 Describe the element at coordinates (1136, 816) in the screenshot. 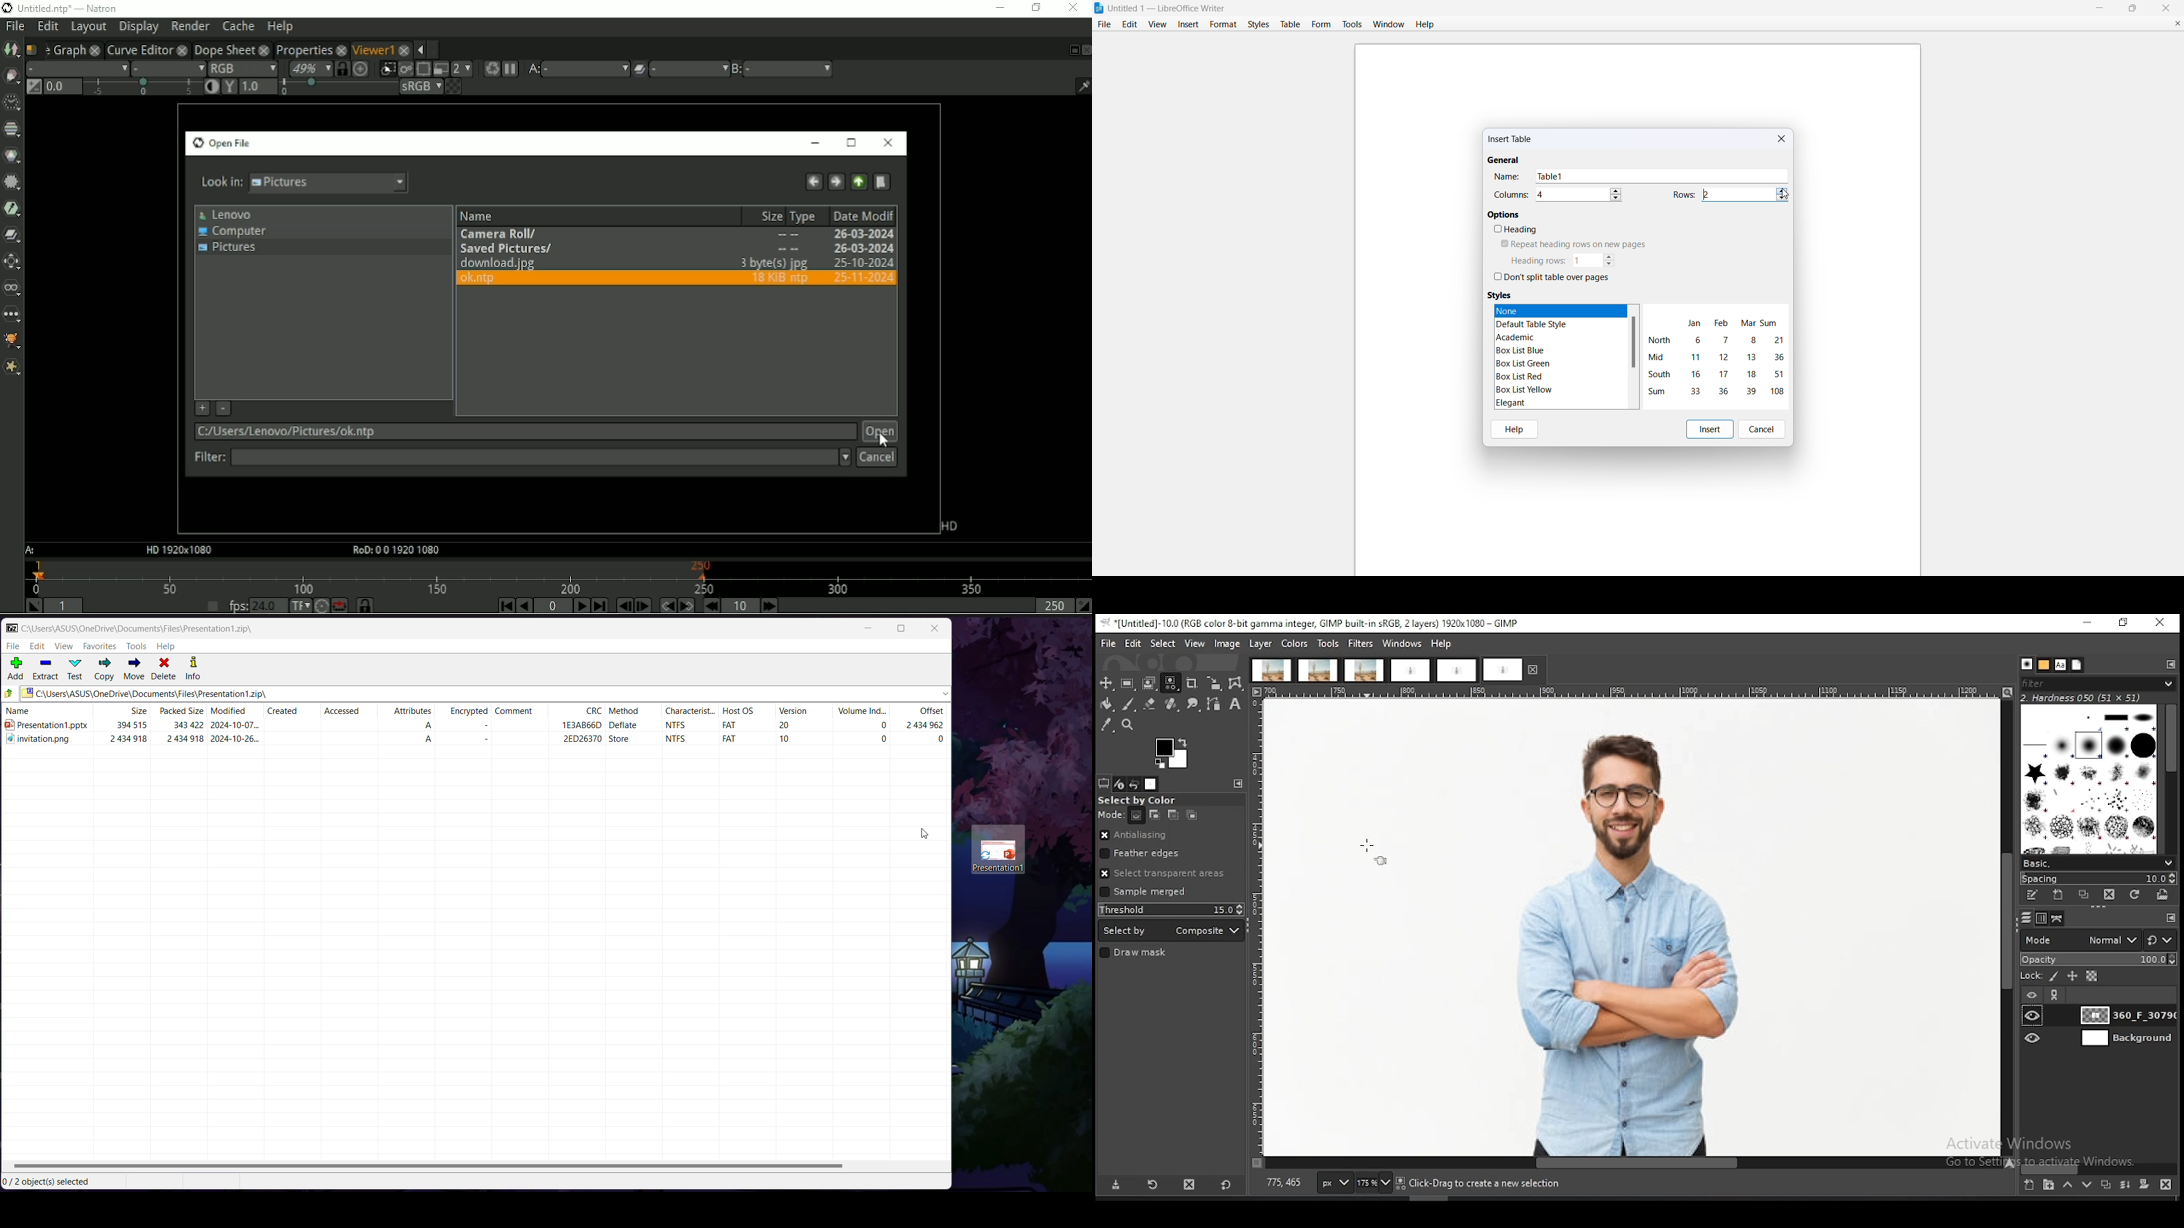

I see `replace the current selection` at that location.